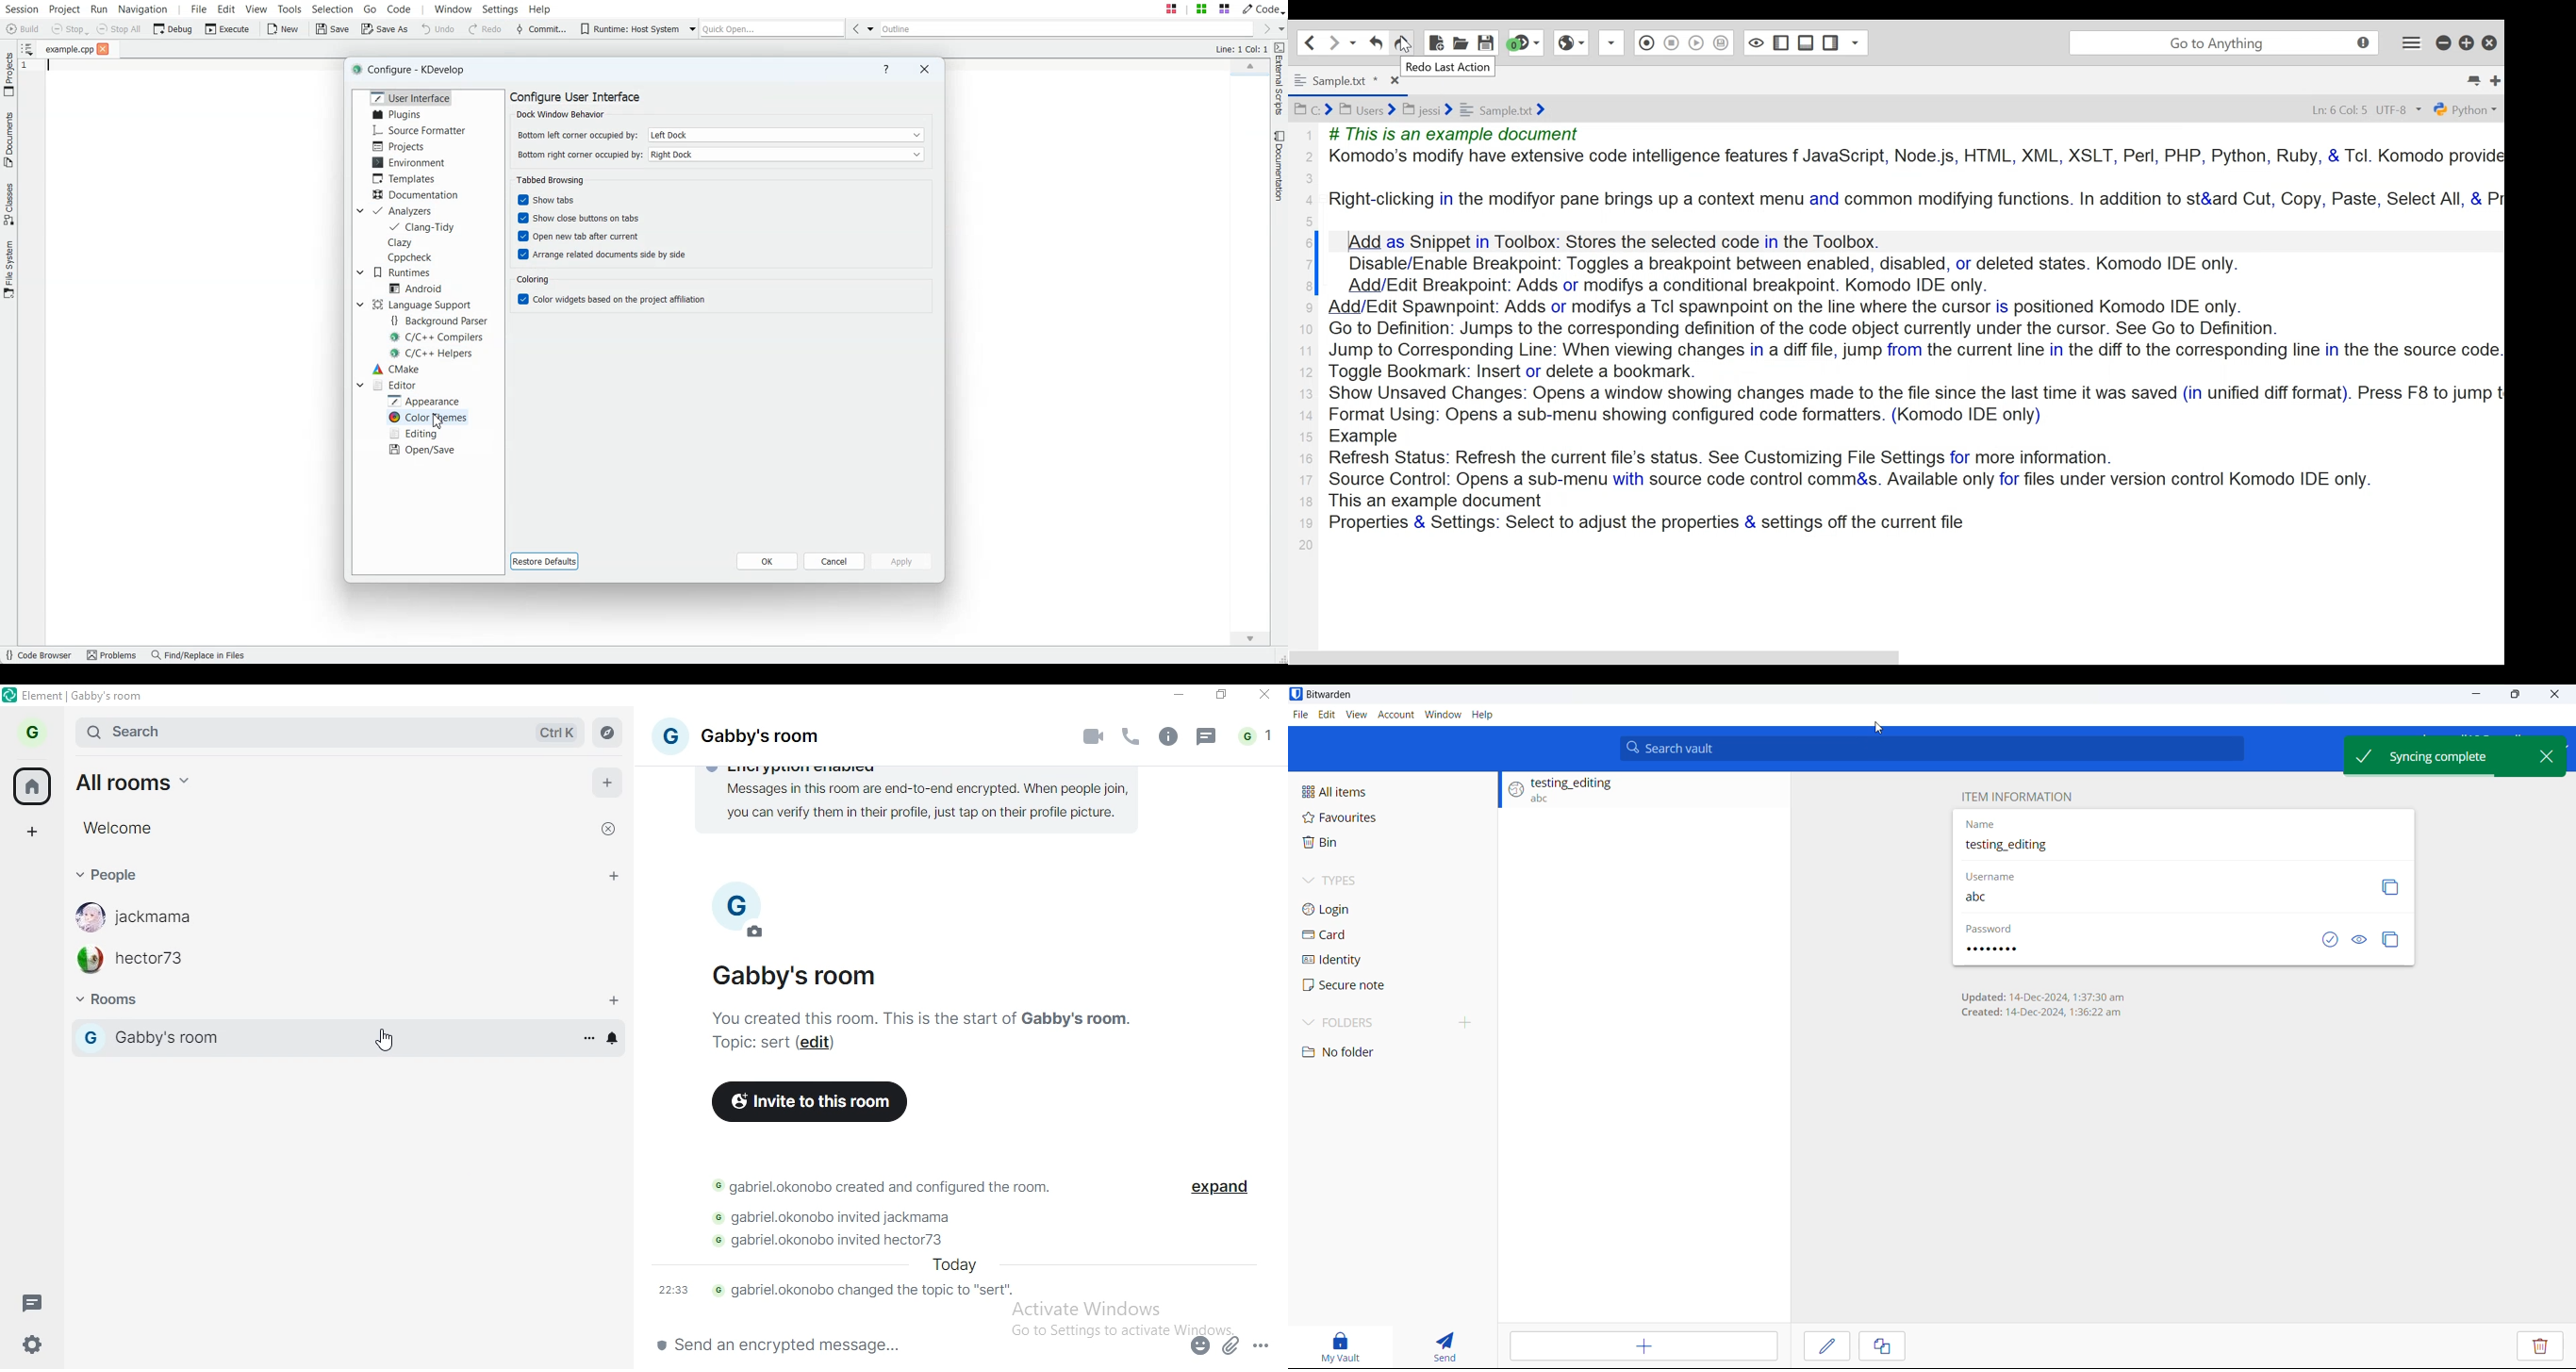  I want to click on password entered, so click(2003, 950).